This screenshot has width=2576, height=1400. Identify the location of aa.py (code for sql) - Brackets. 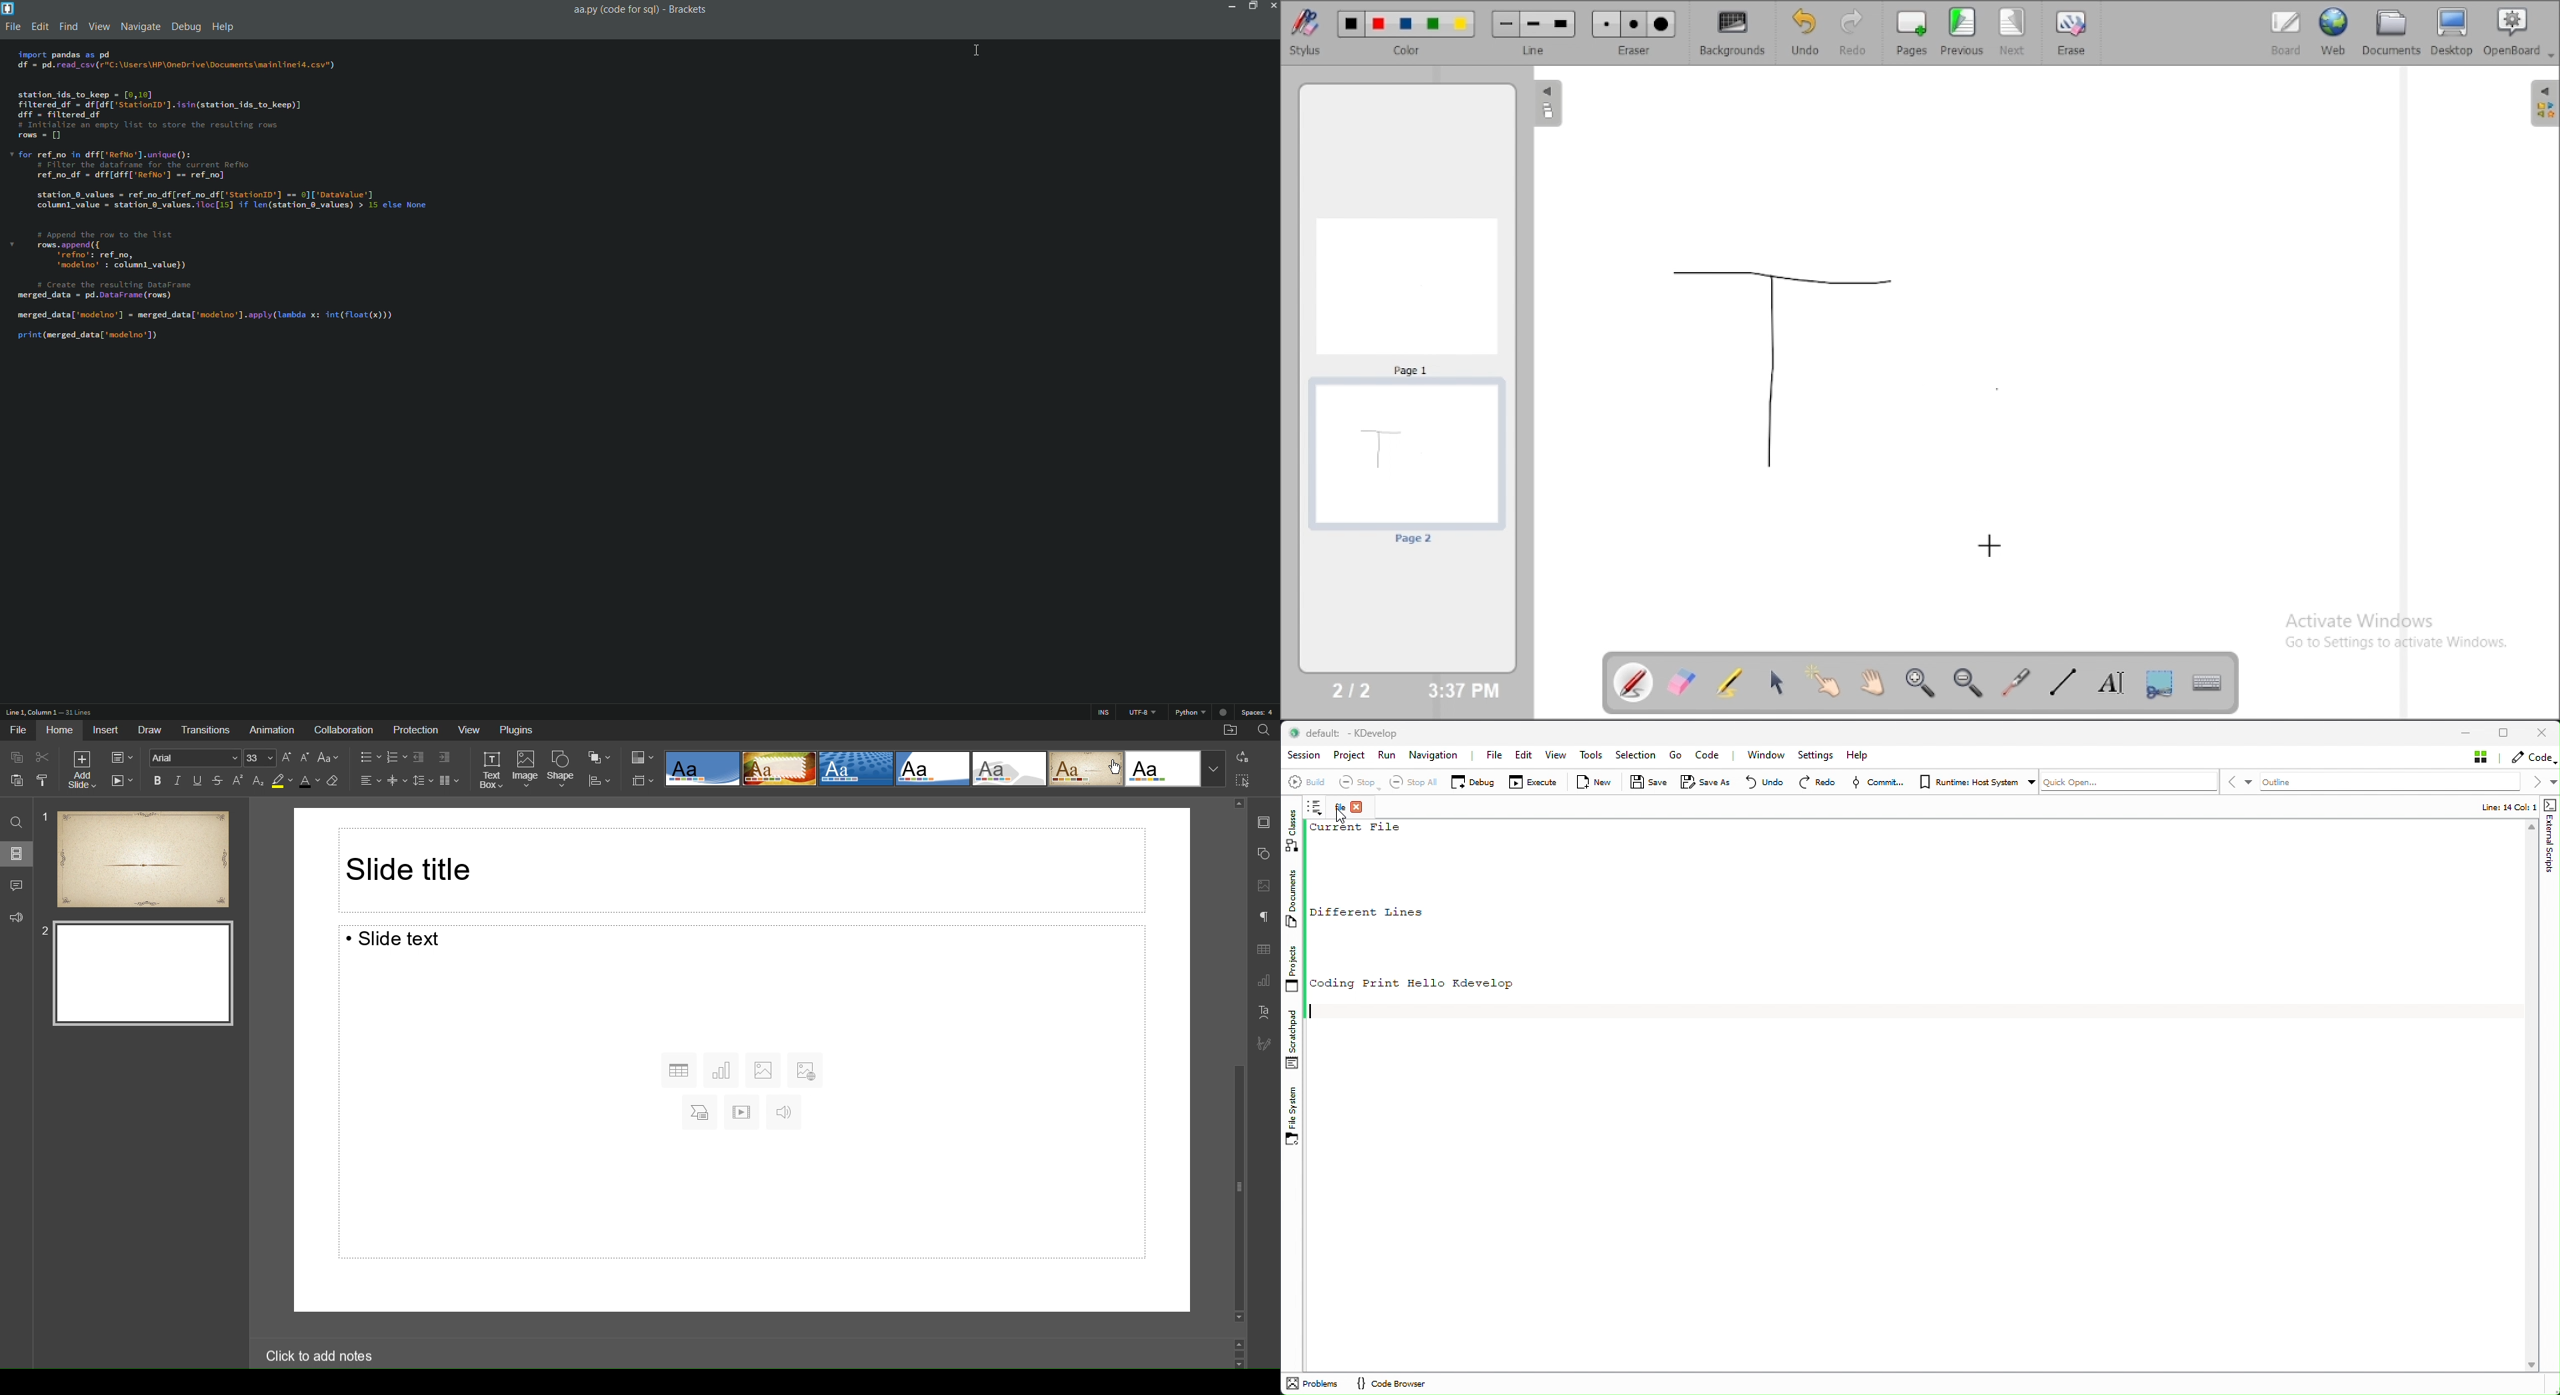
(645, 13).